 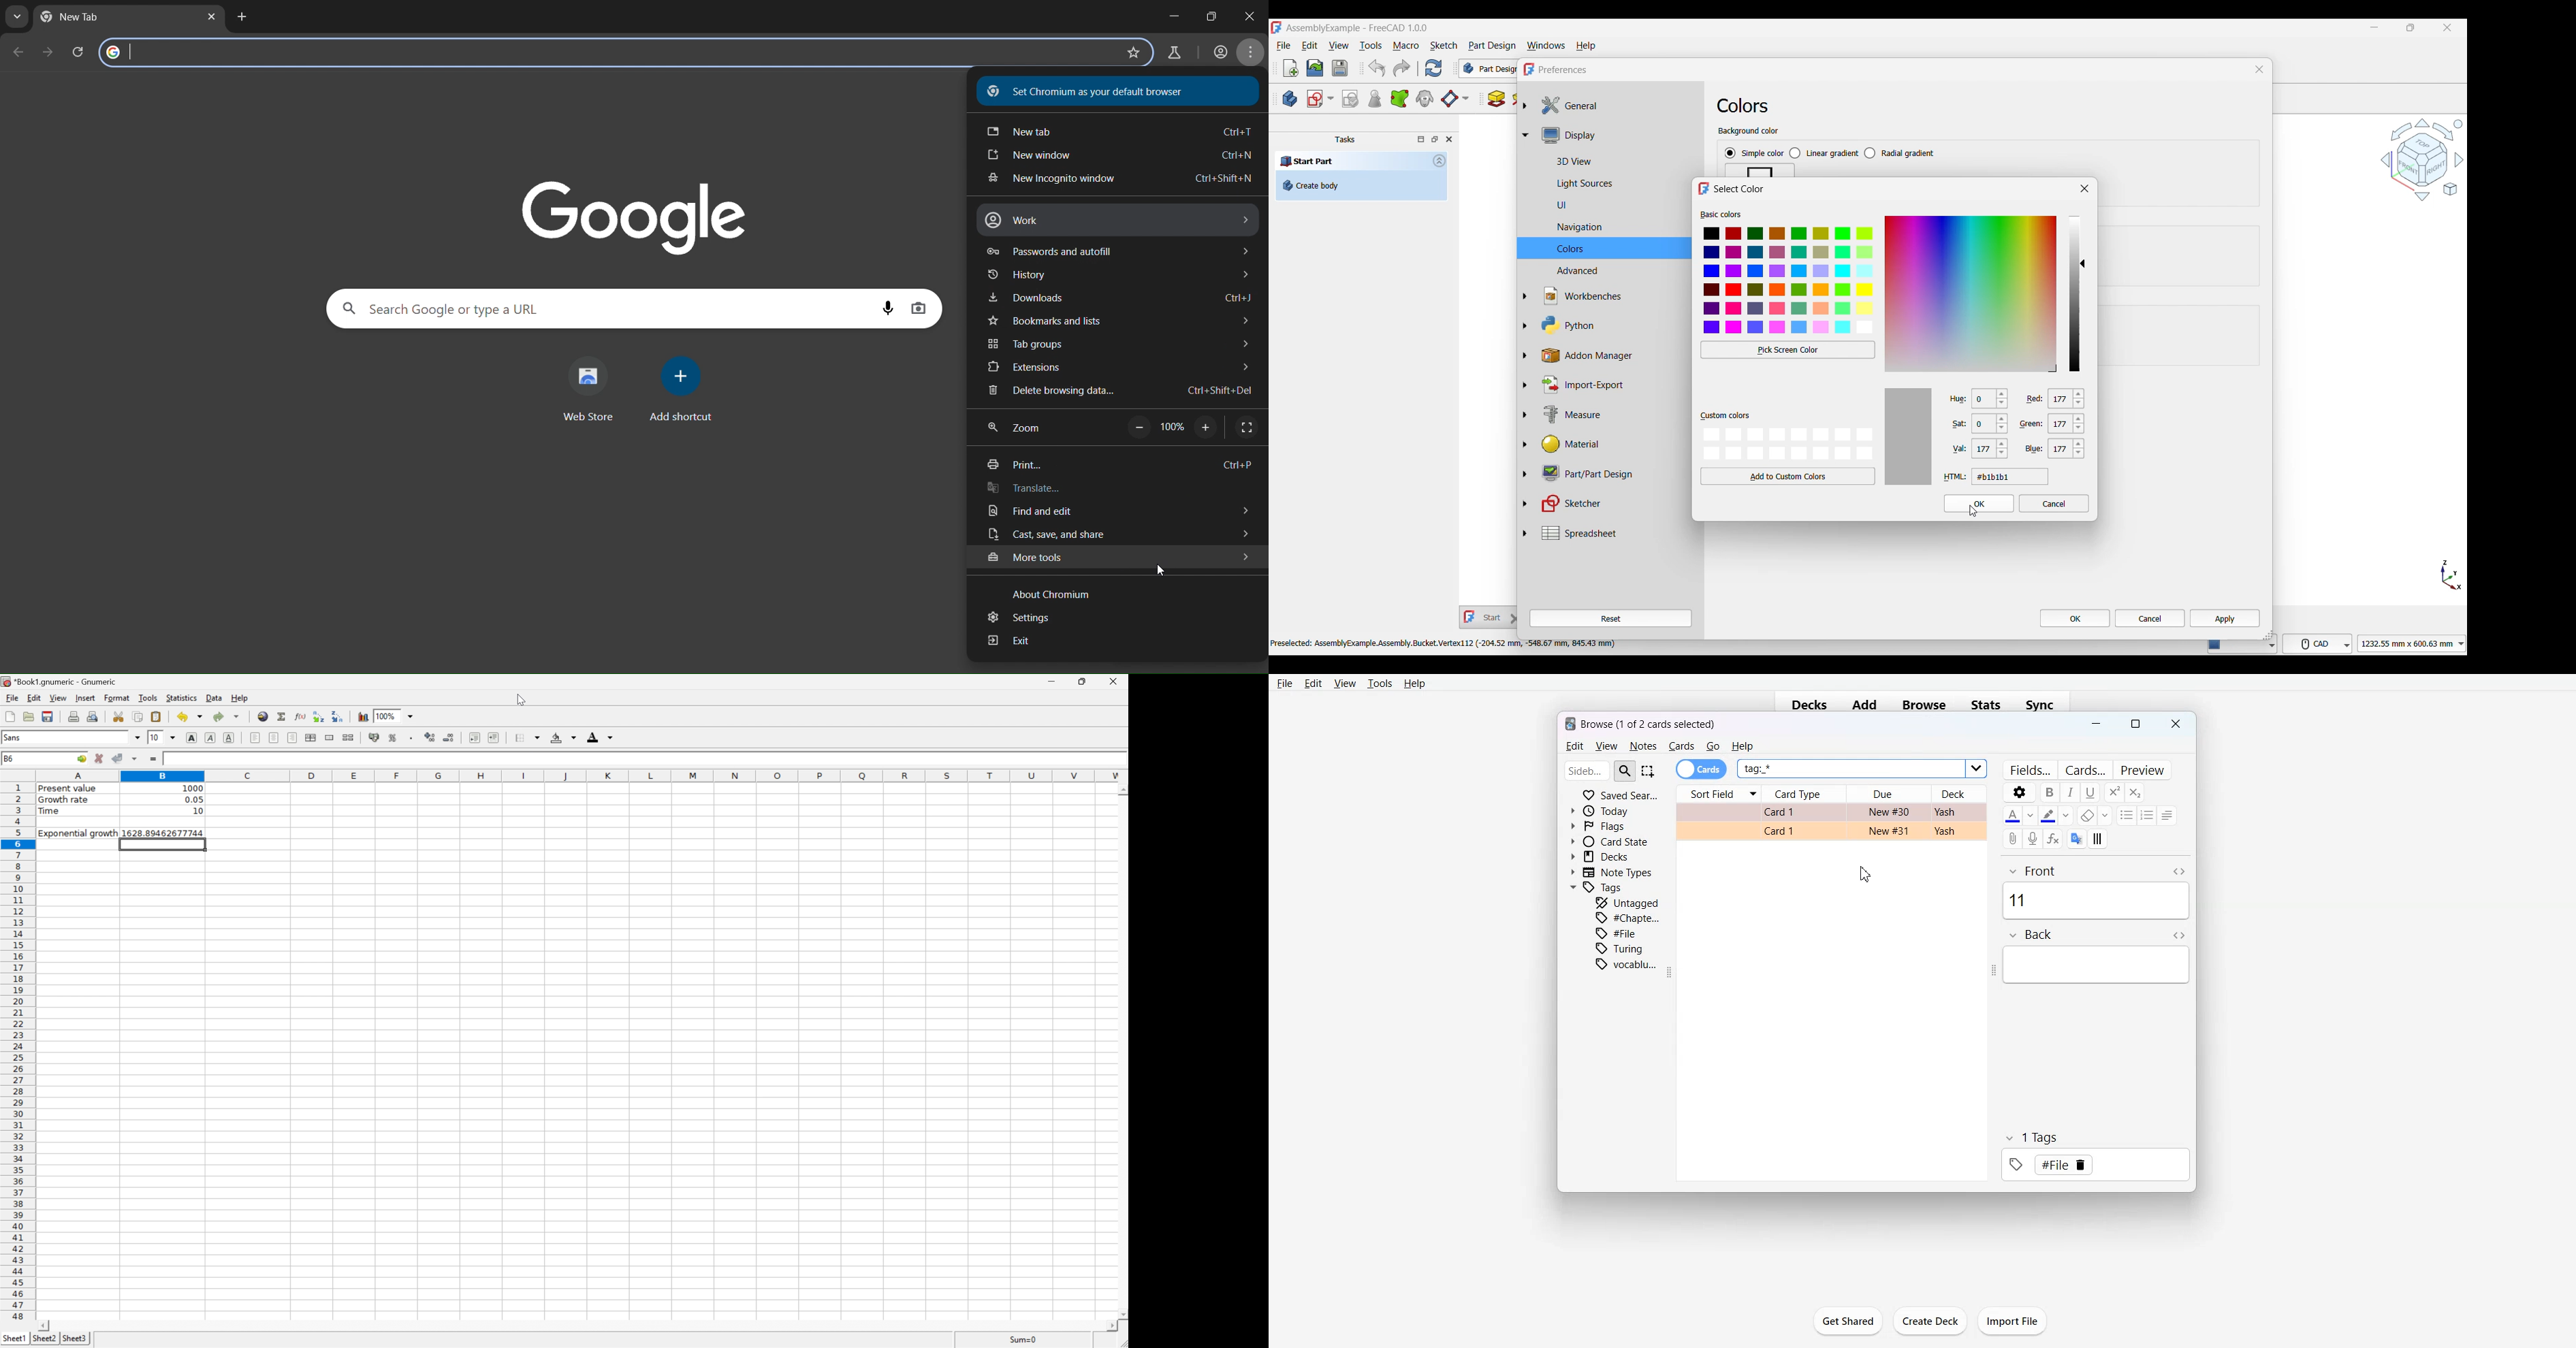 I want to click on Underline, so click(x=229, y=738).